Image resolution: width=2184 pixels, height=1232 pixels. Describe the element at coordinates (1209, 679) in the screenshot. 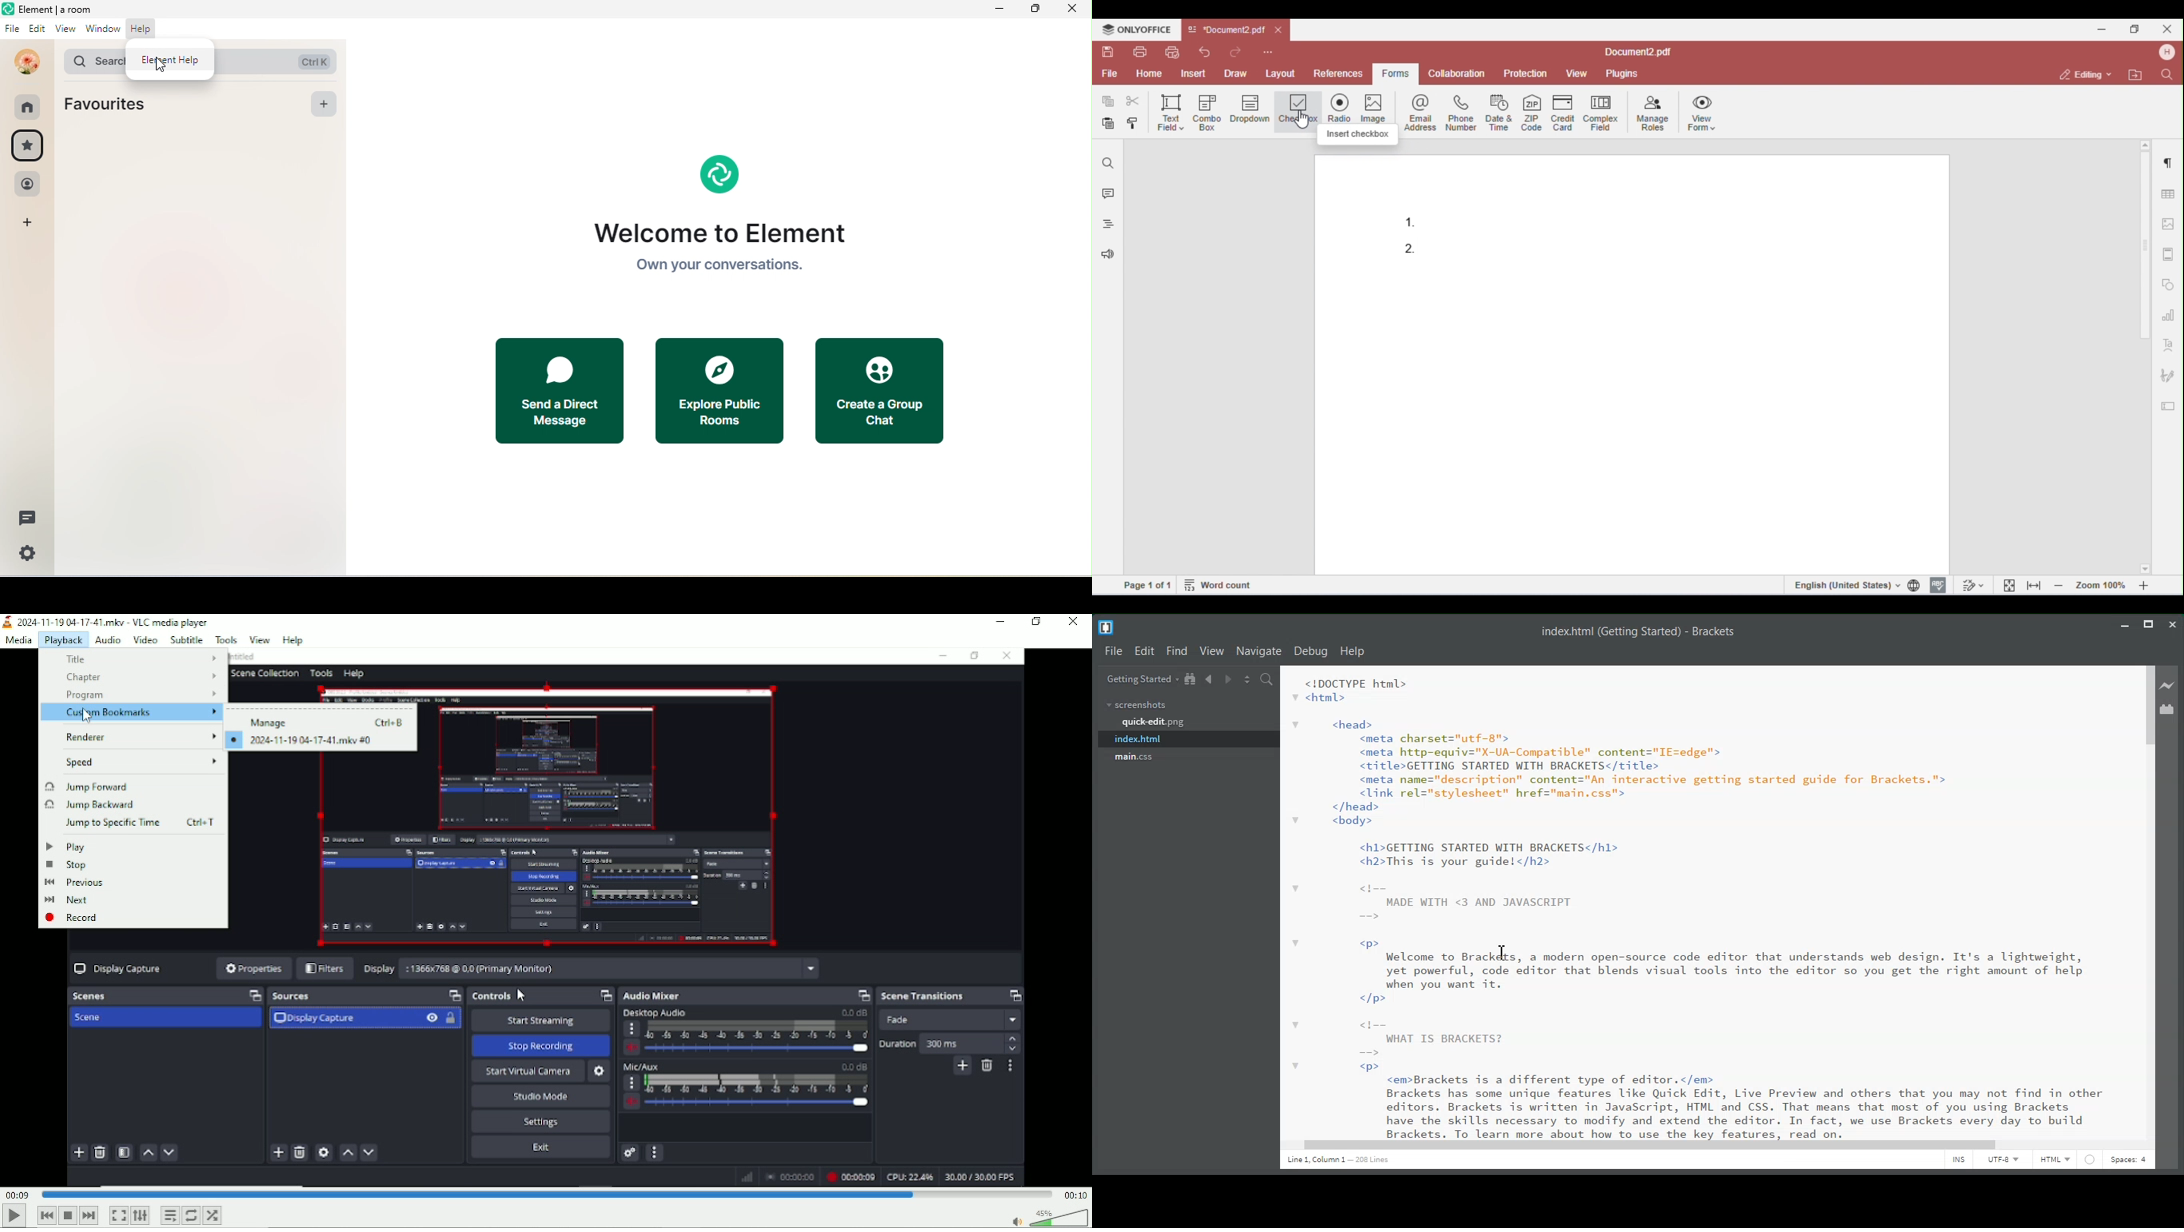

I see `Navigate Backwards` at that location.